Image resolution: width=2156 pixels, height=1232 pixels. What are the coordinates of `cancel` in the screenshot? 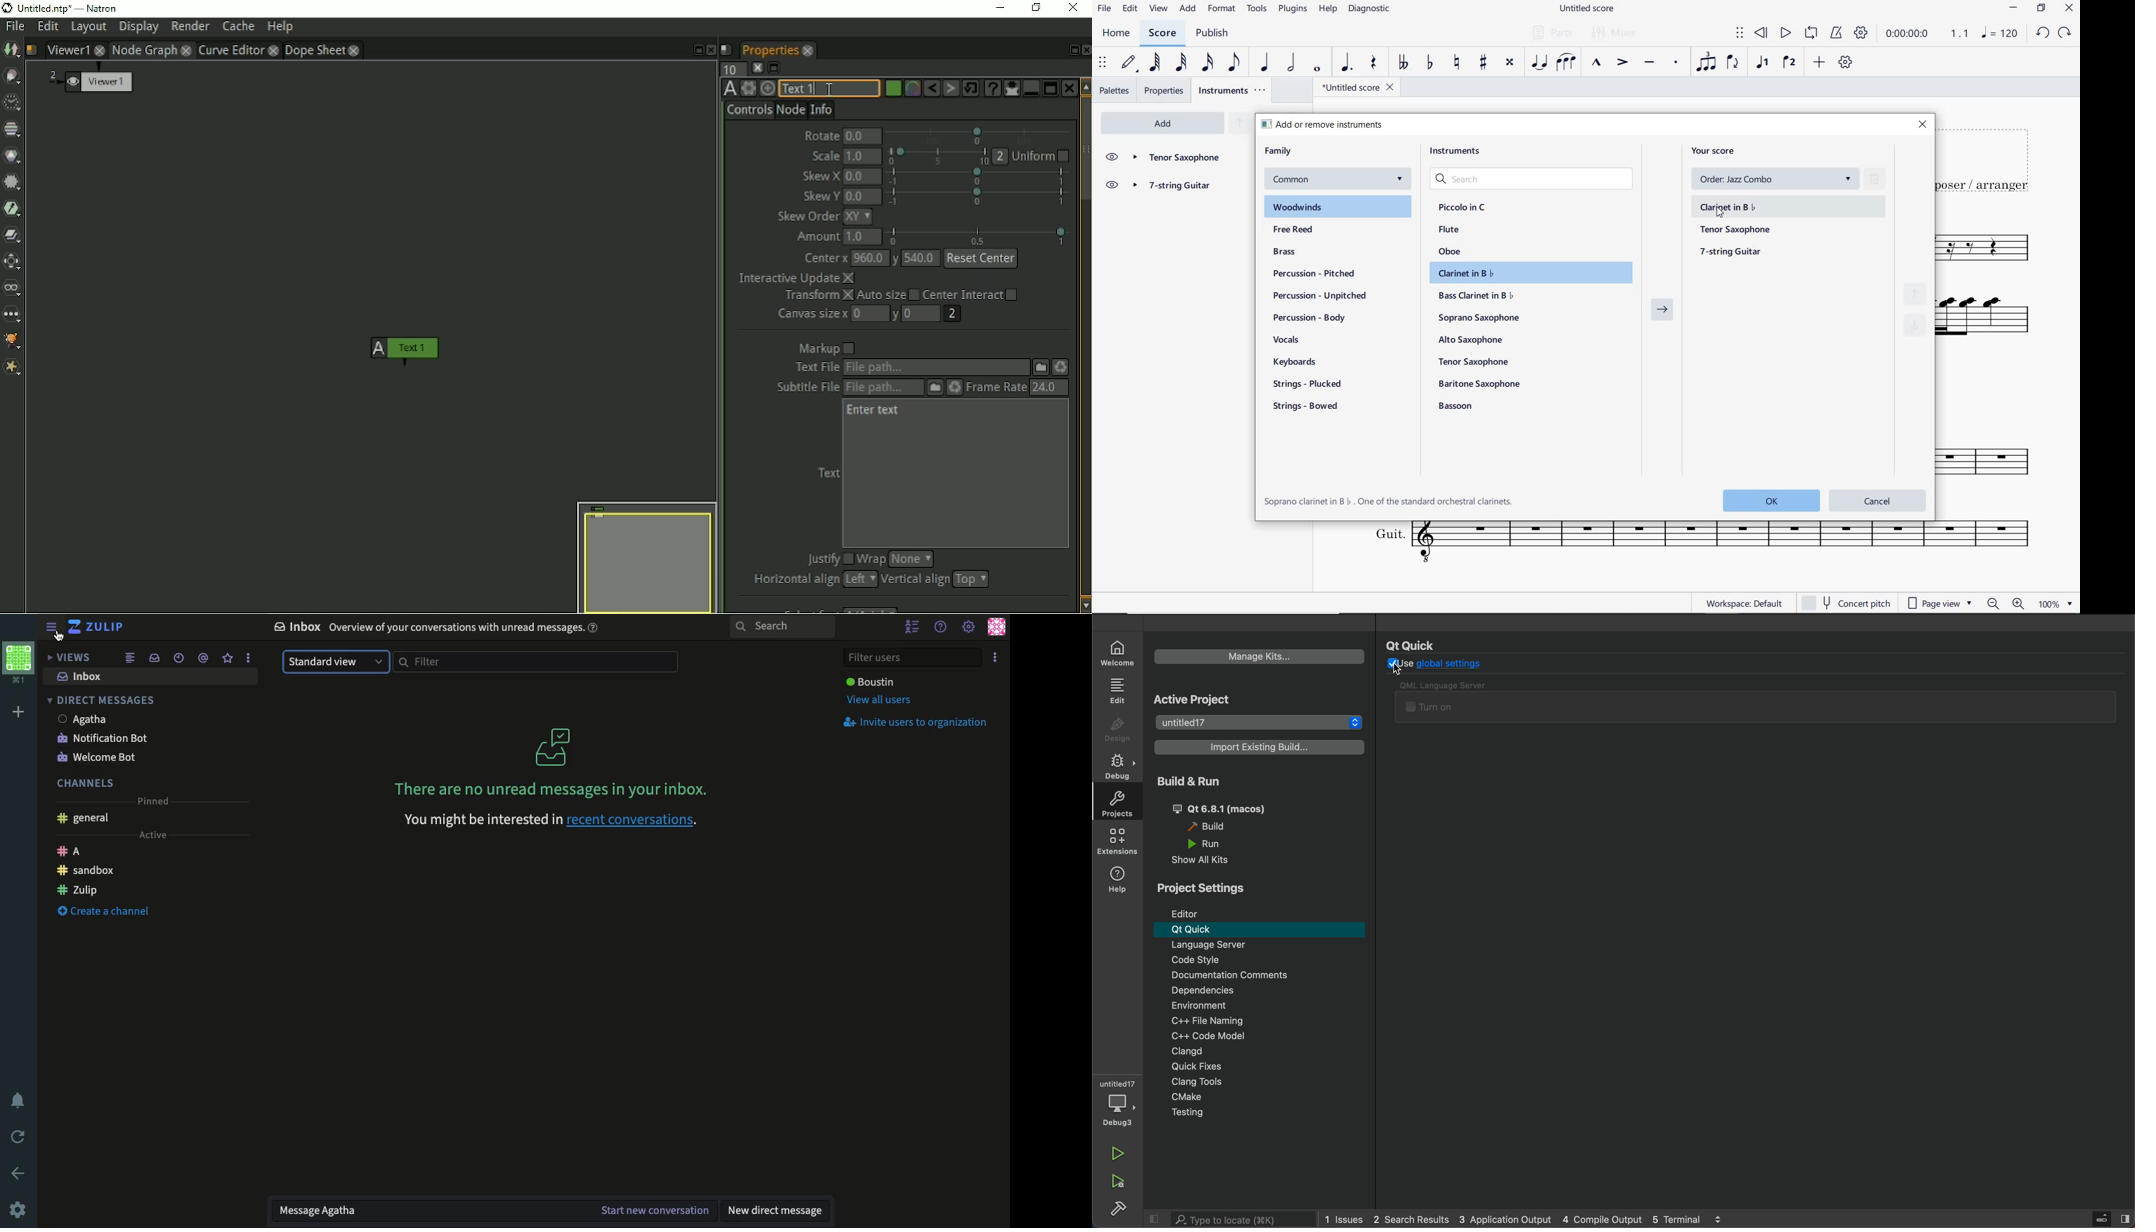 It's located at (1878, 499).